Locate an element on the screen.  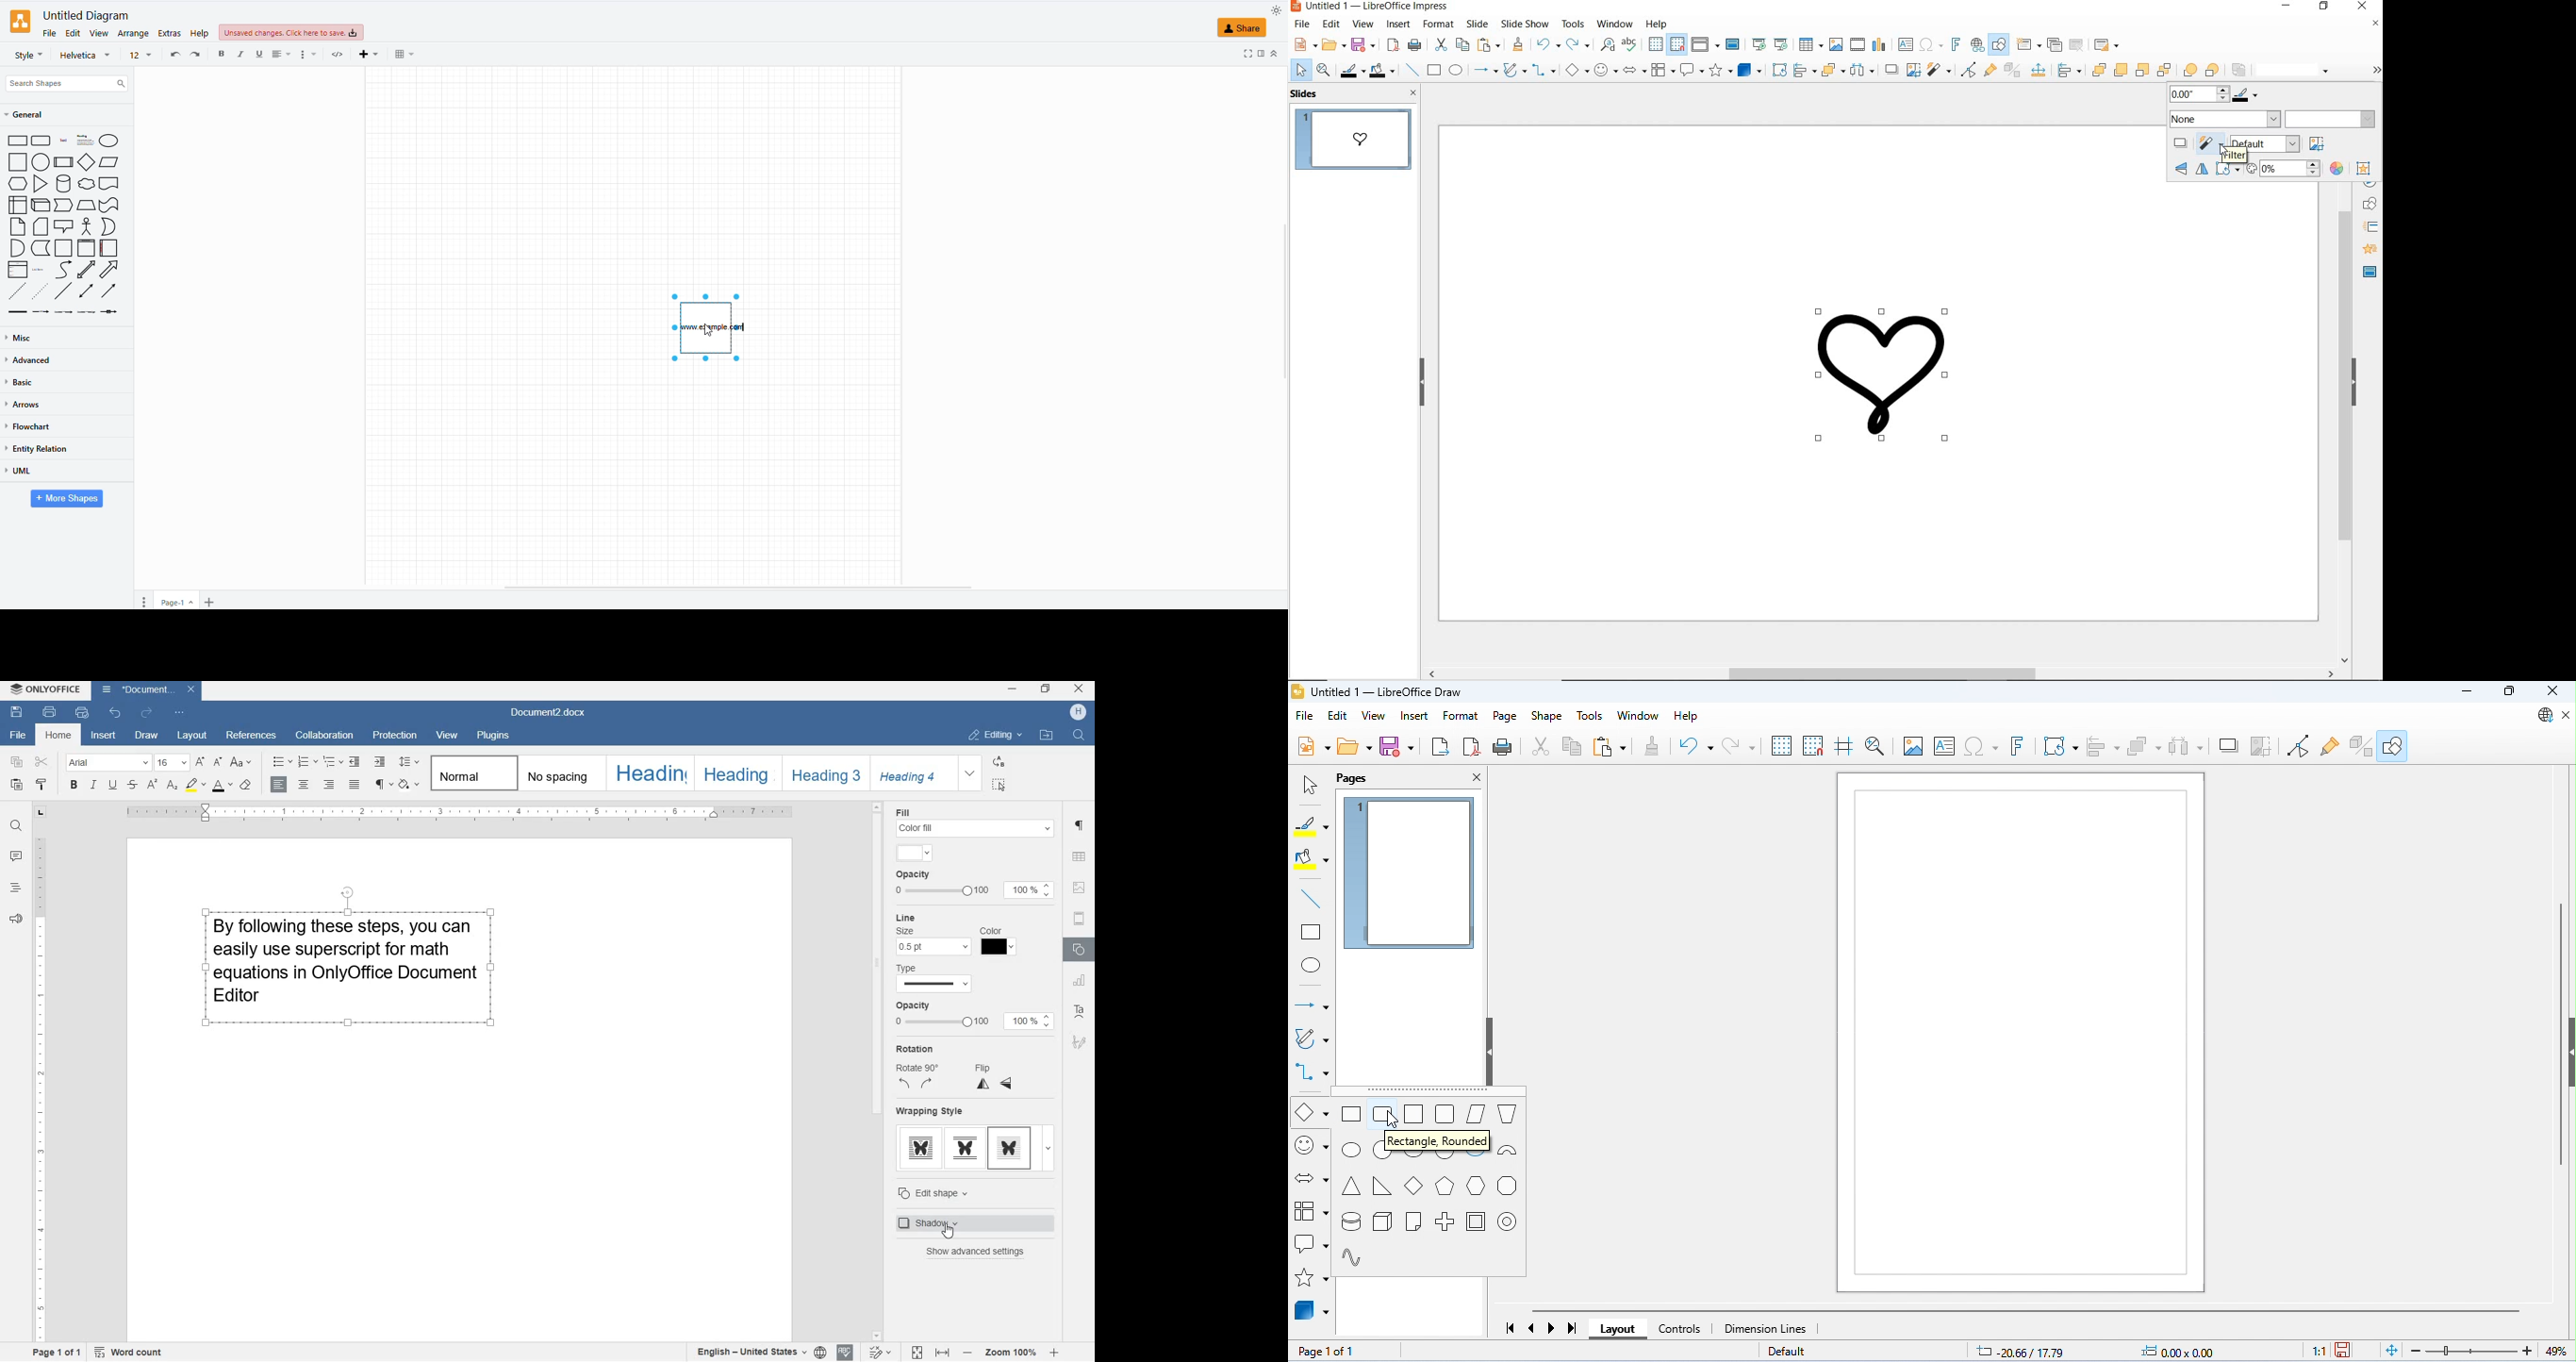
text is located at coordinates (62, 142).